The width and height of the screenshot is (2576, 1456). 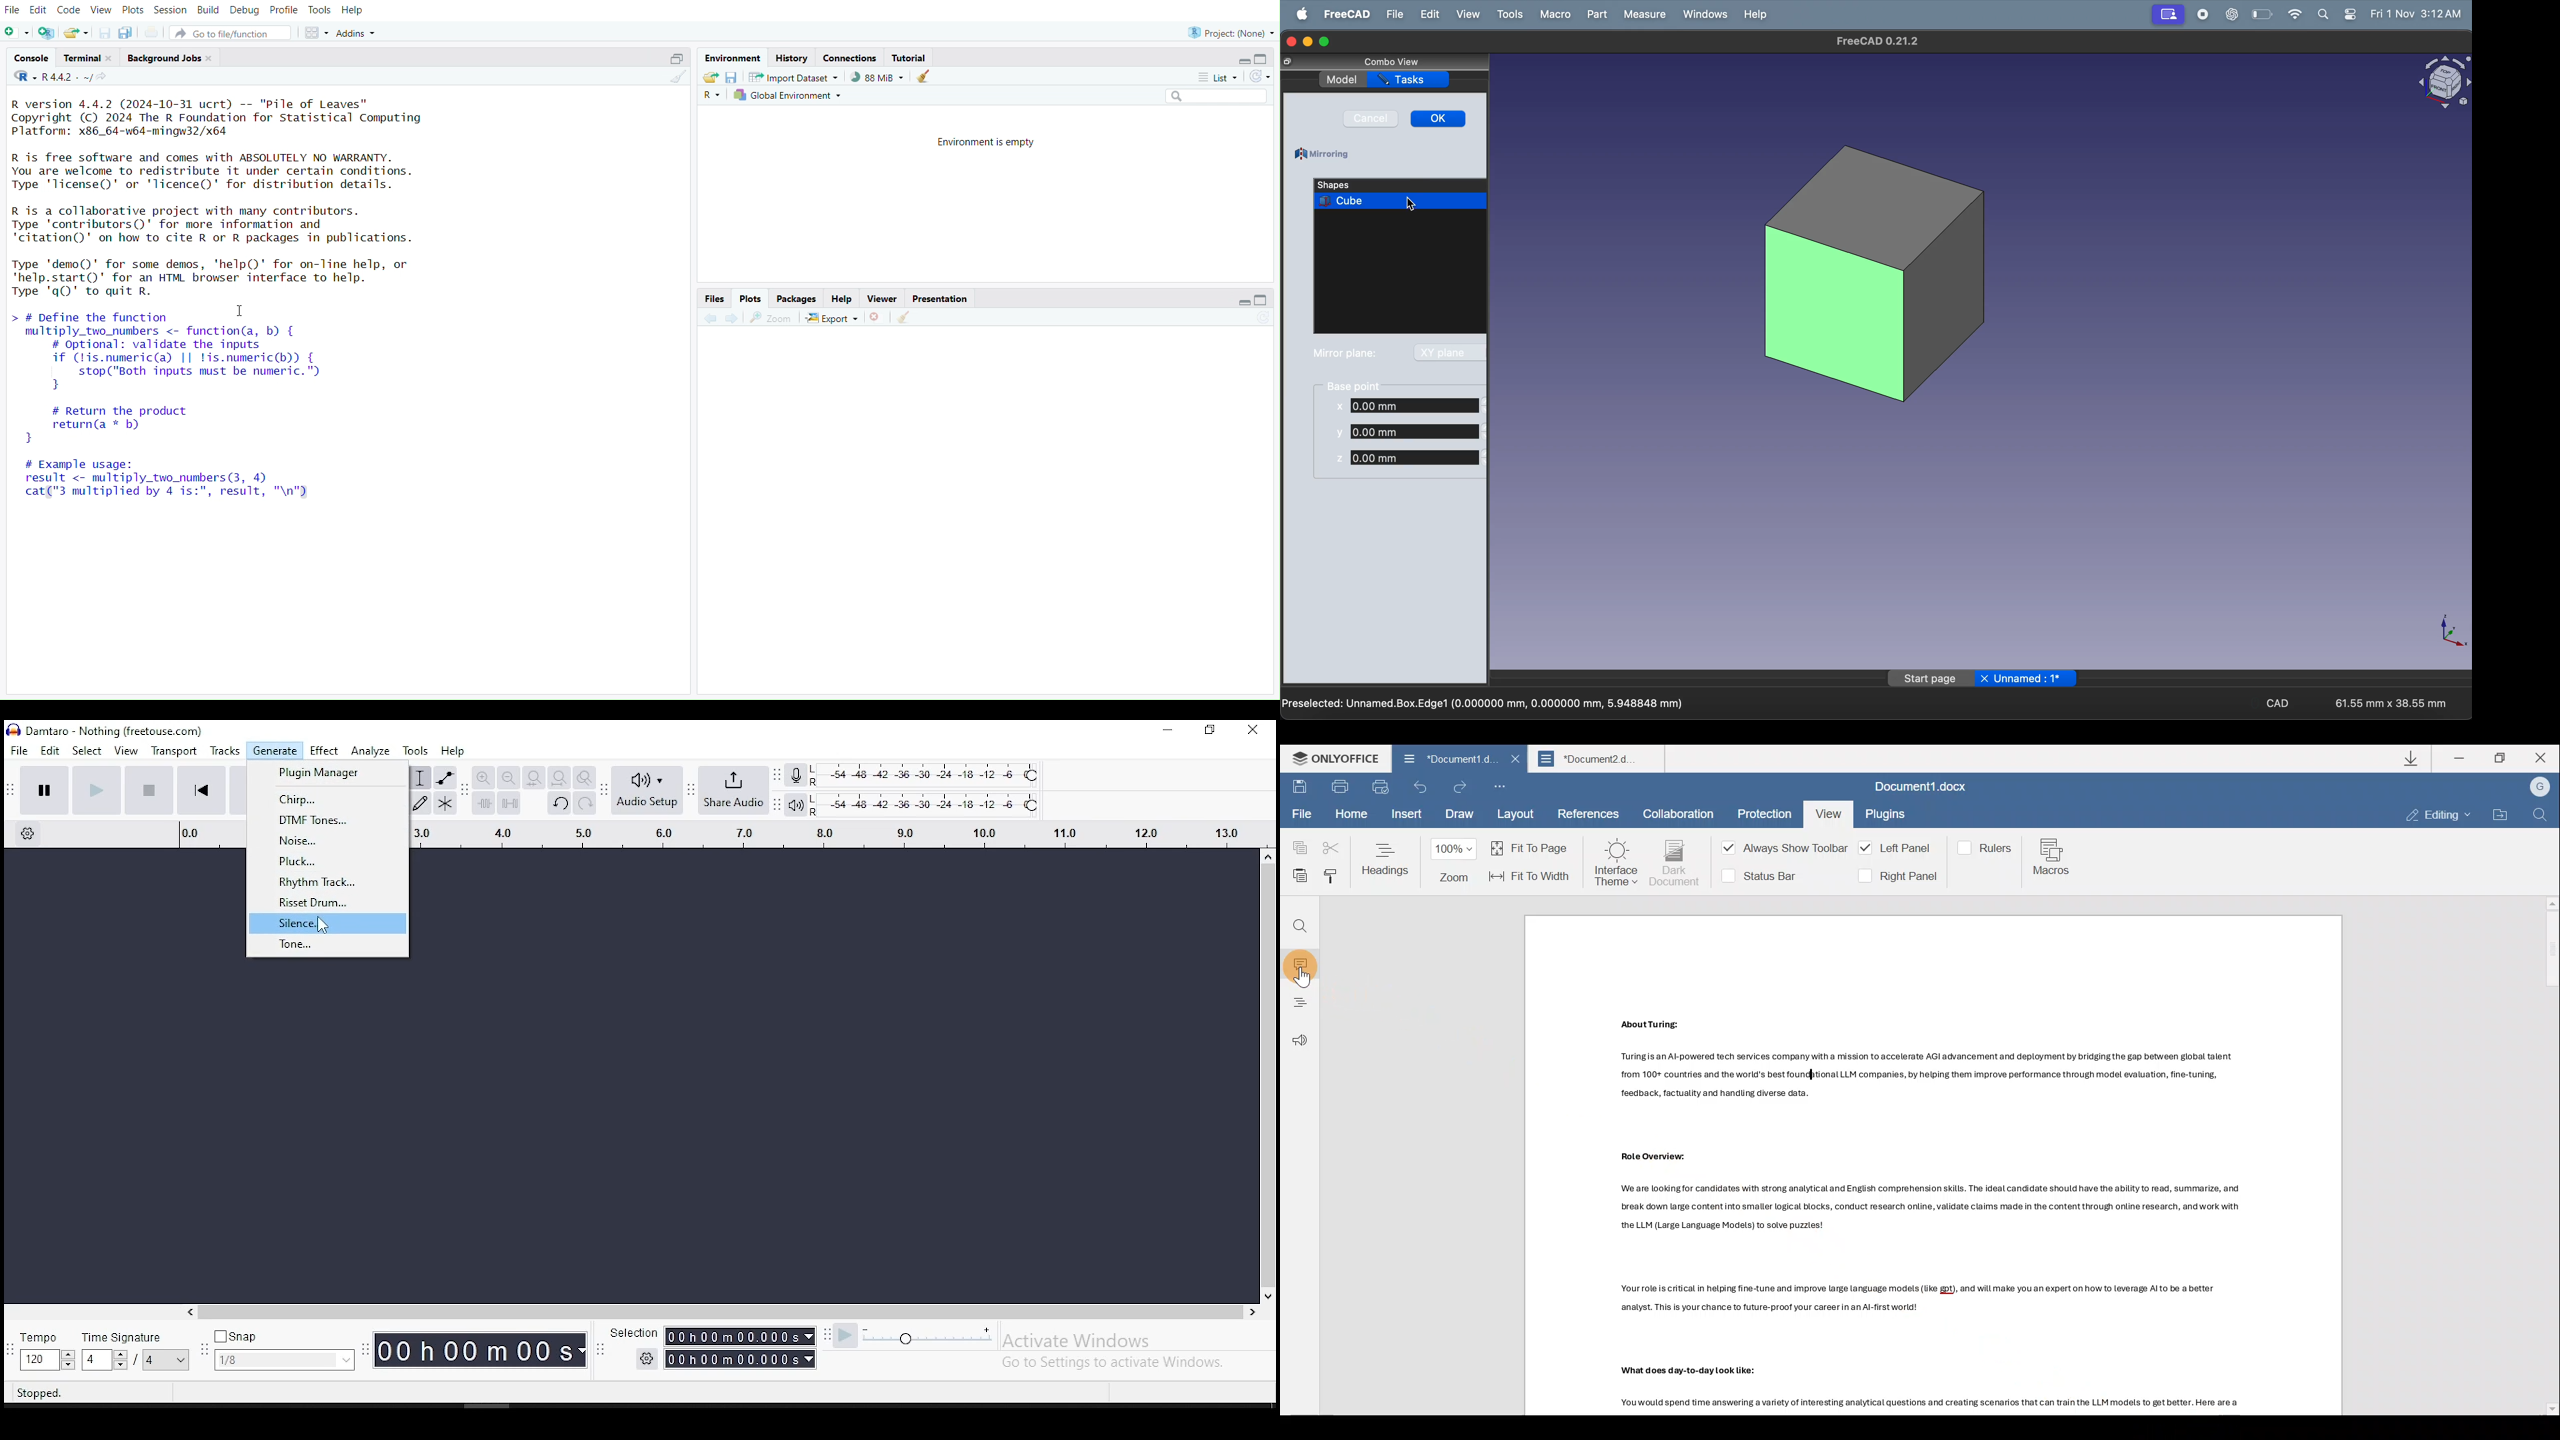 I want to click on R, so click(x=22, y=80).